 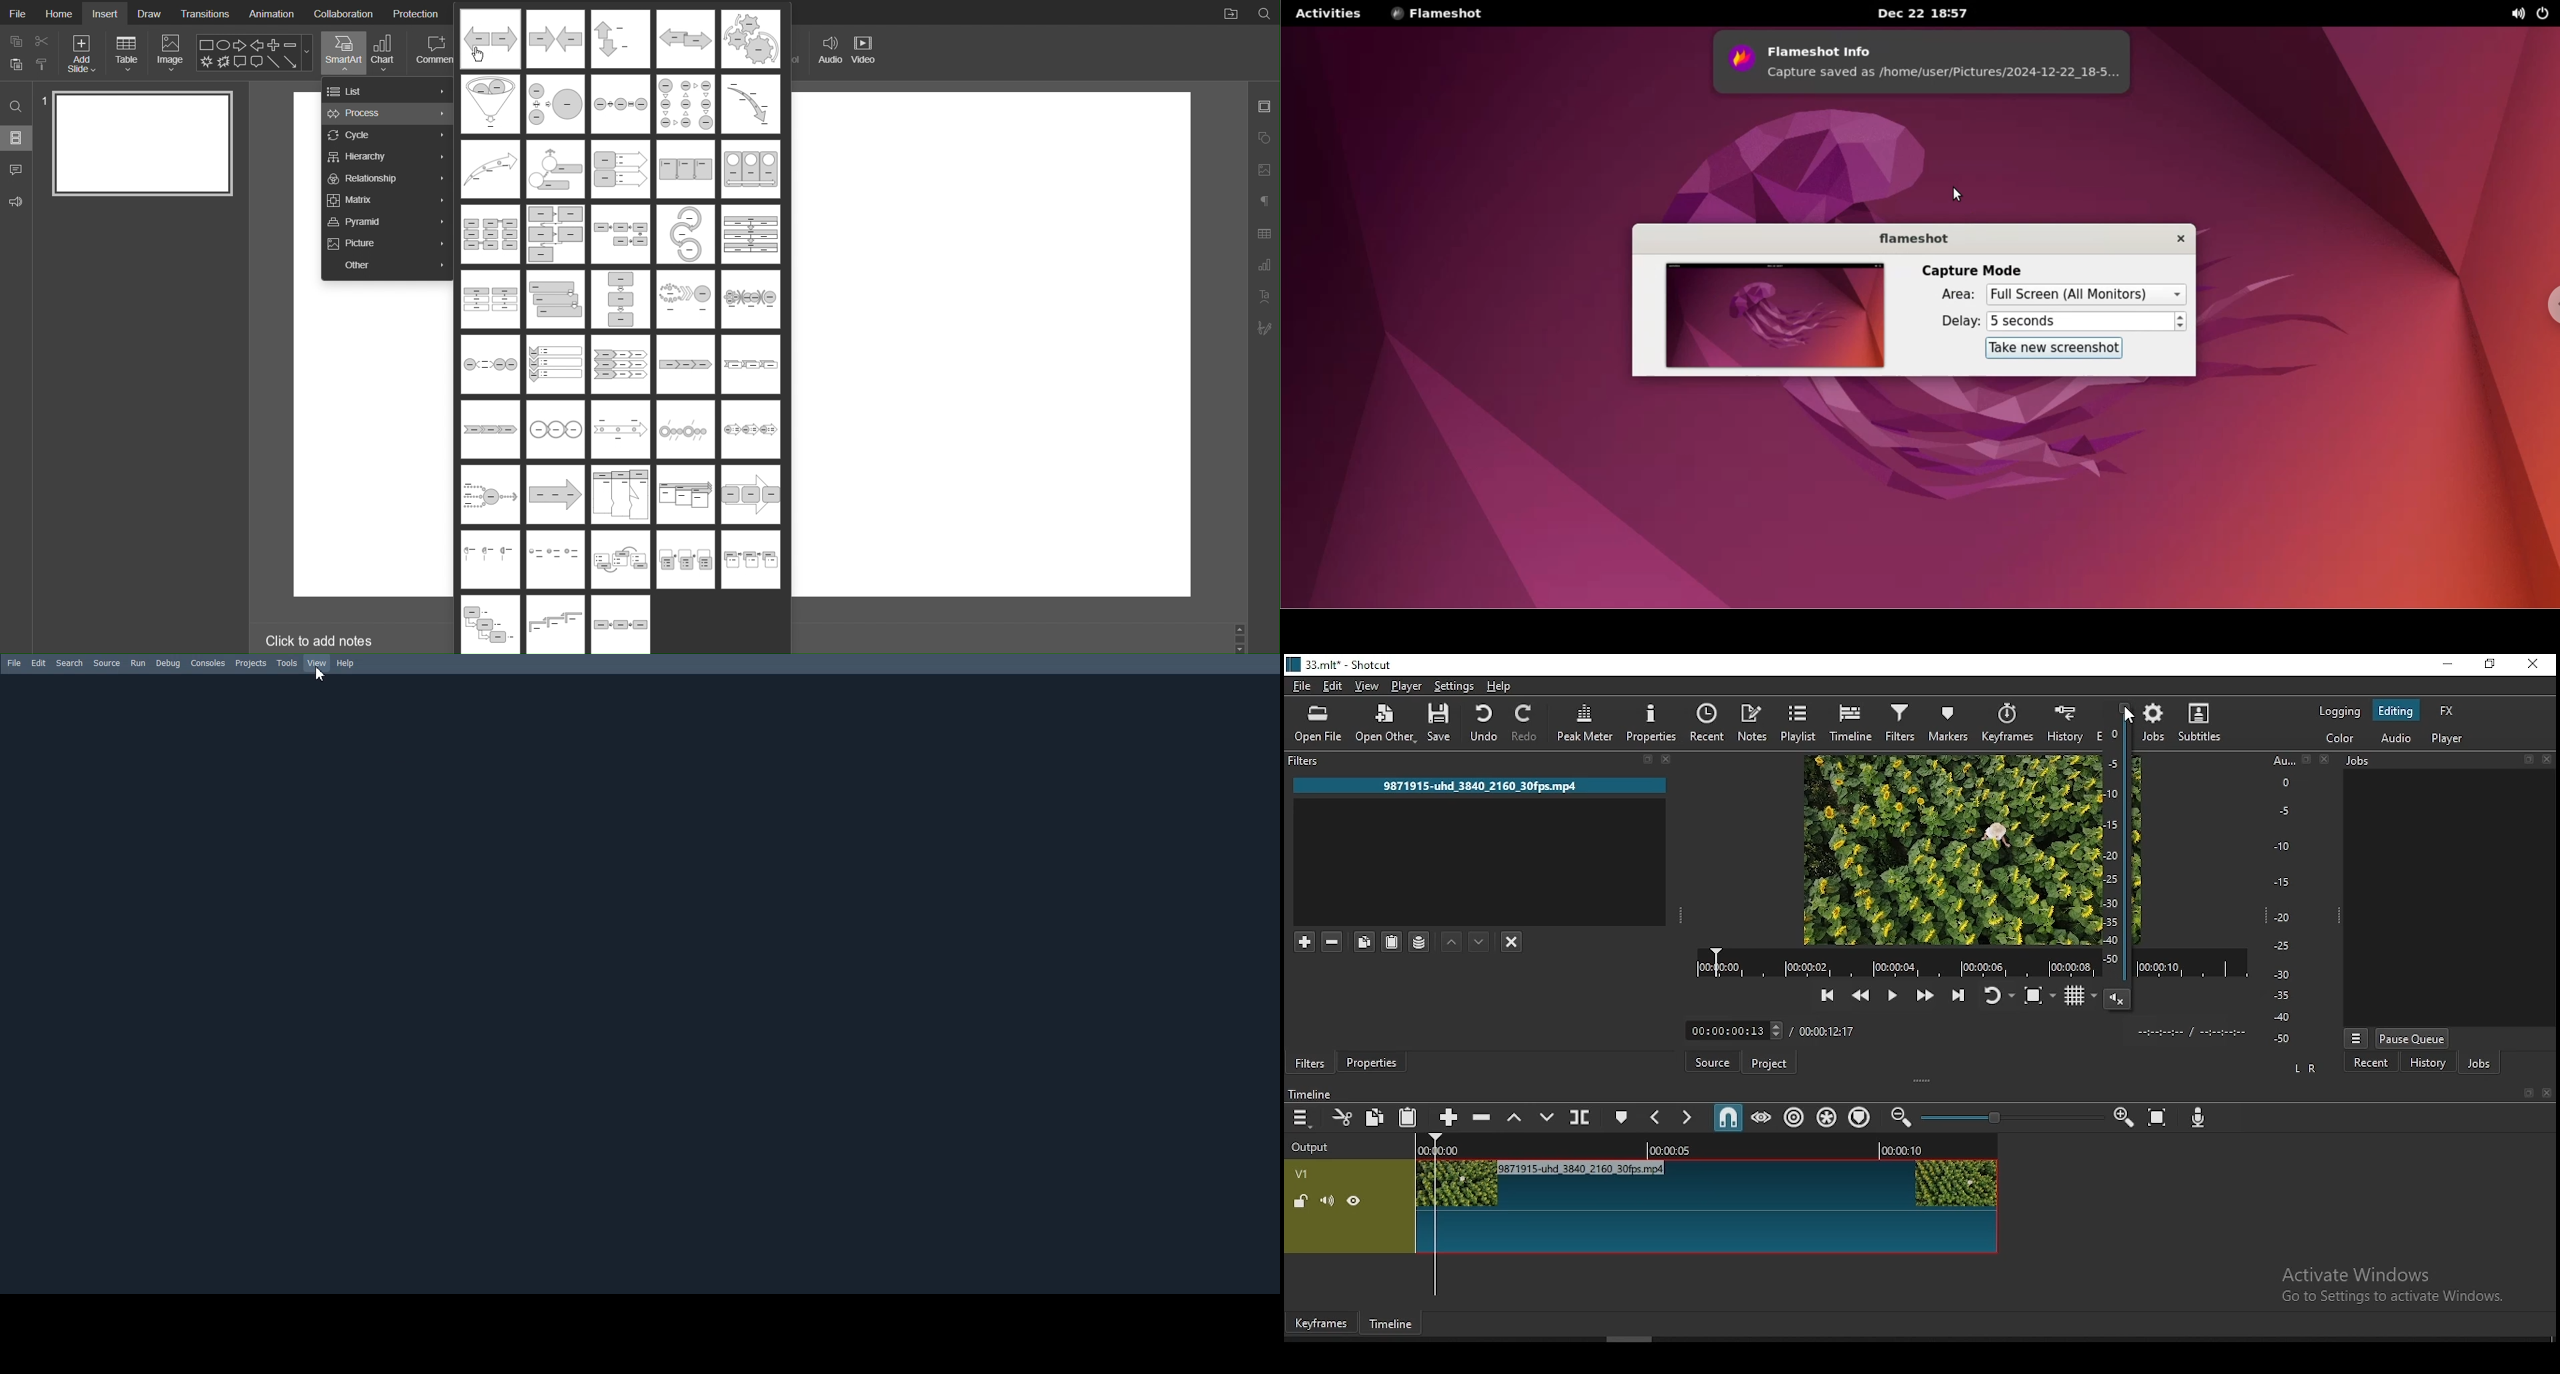 What do you see at coordinates (1333, 943) in the screenshot?
I see `remove selected filters` at bounding box center [1333, 943].